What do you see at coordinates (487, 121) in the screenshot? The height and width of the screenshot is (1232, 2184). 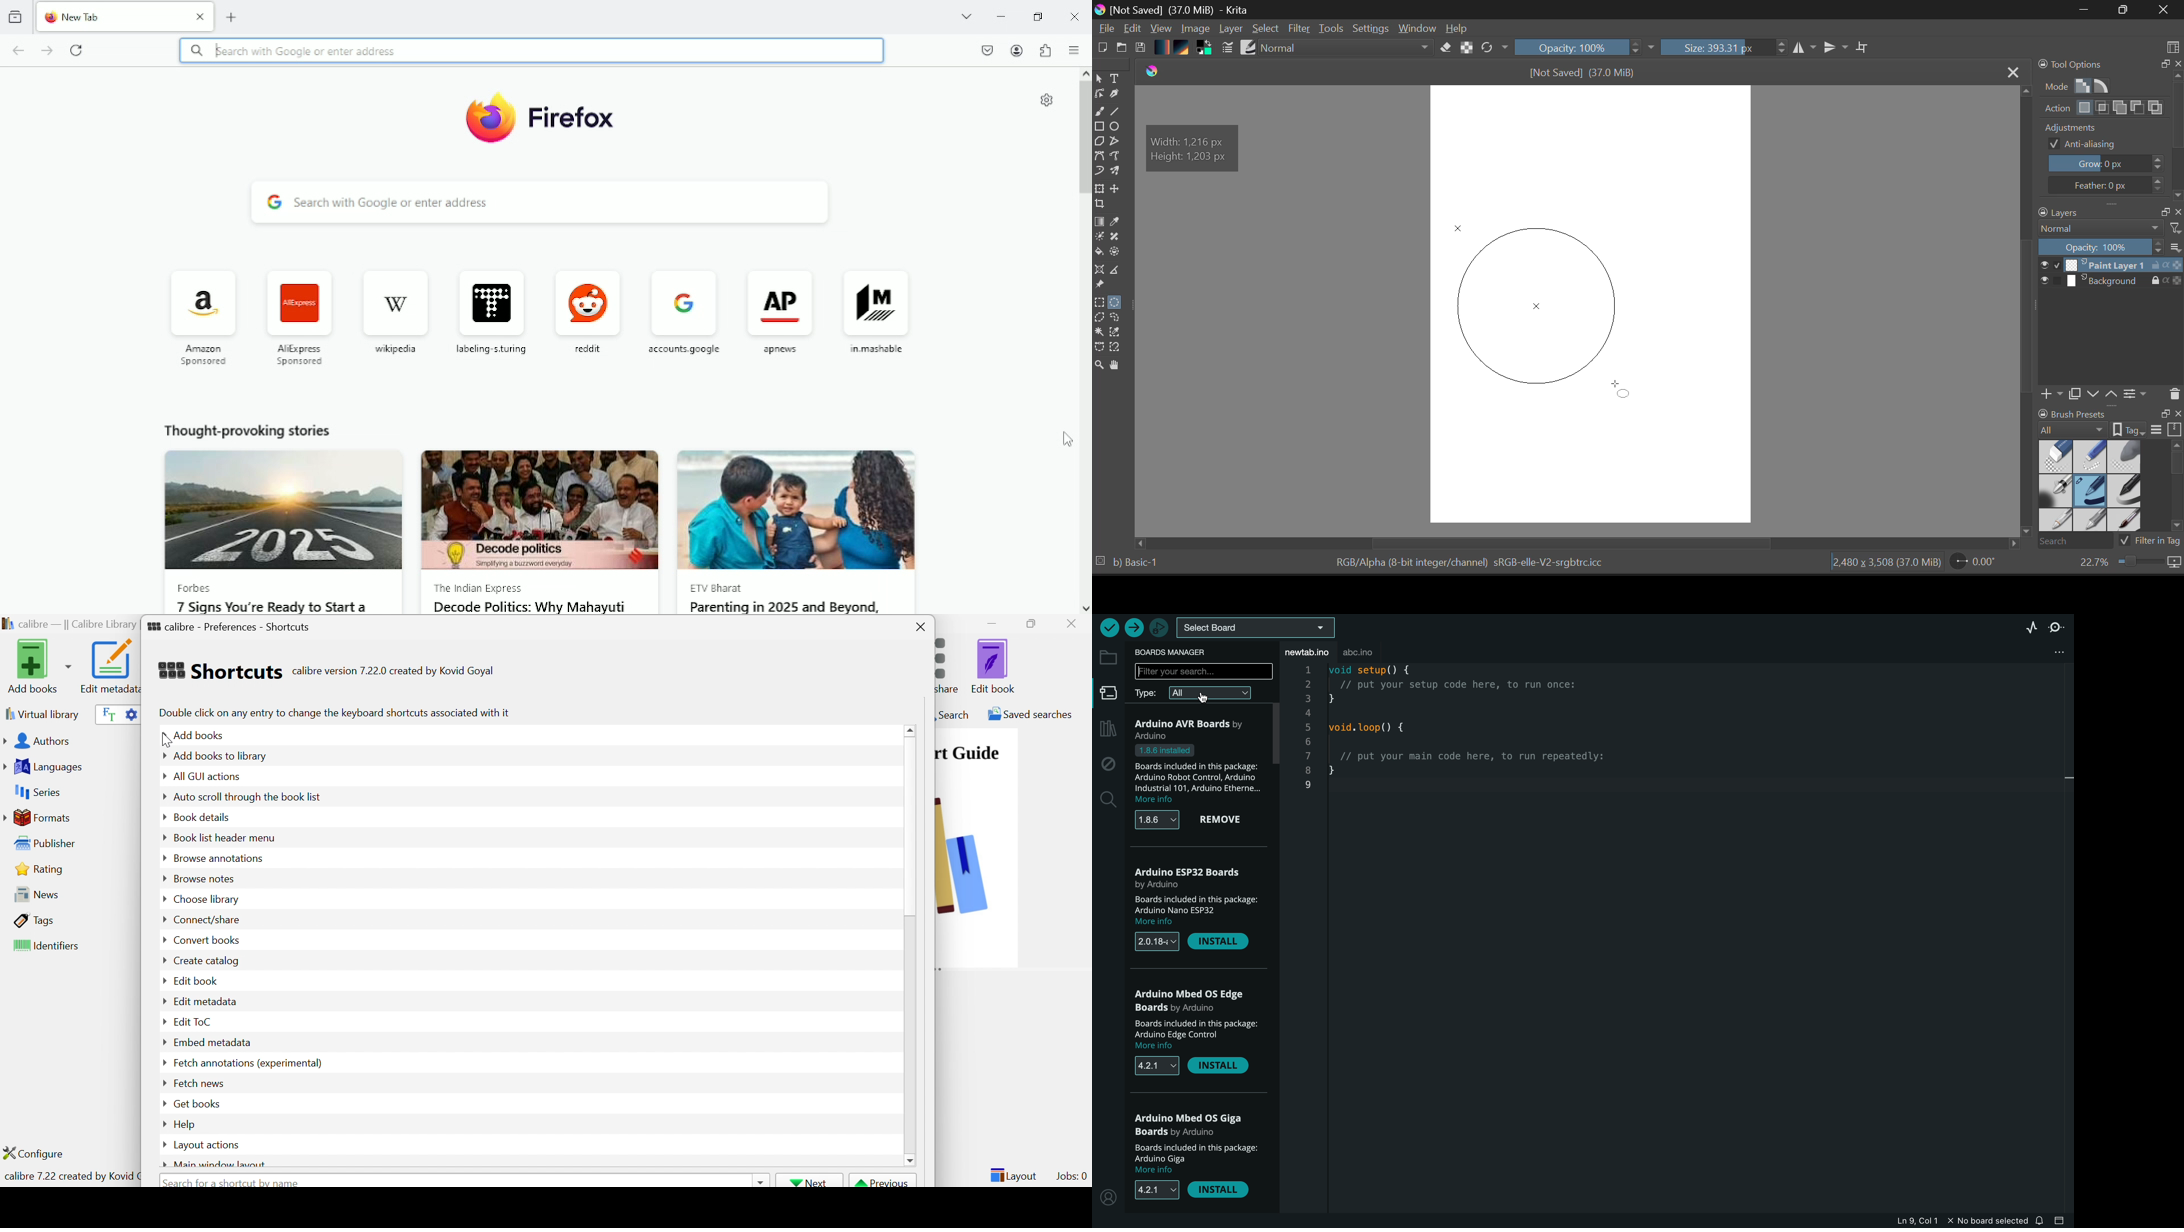 I see `firefox logo` at bounding box center [487, 121].